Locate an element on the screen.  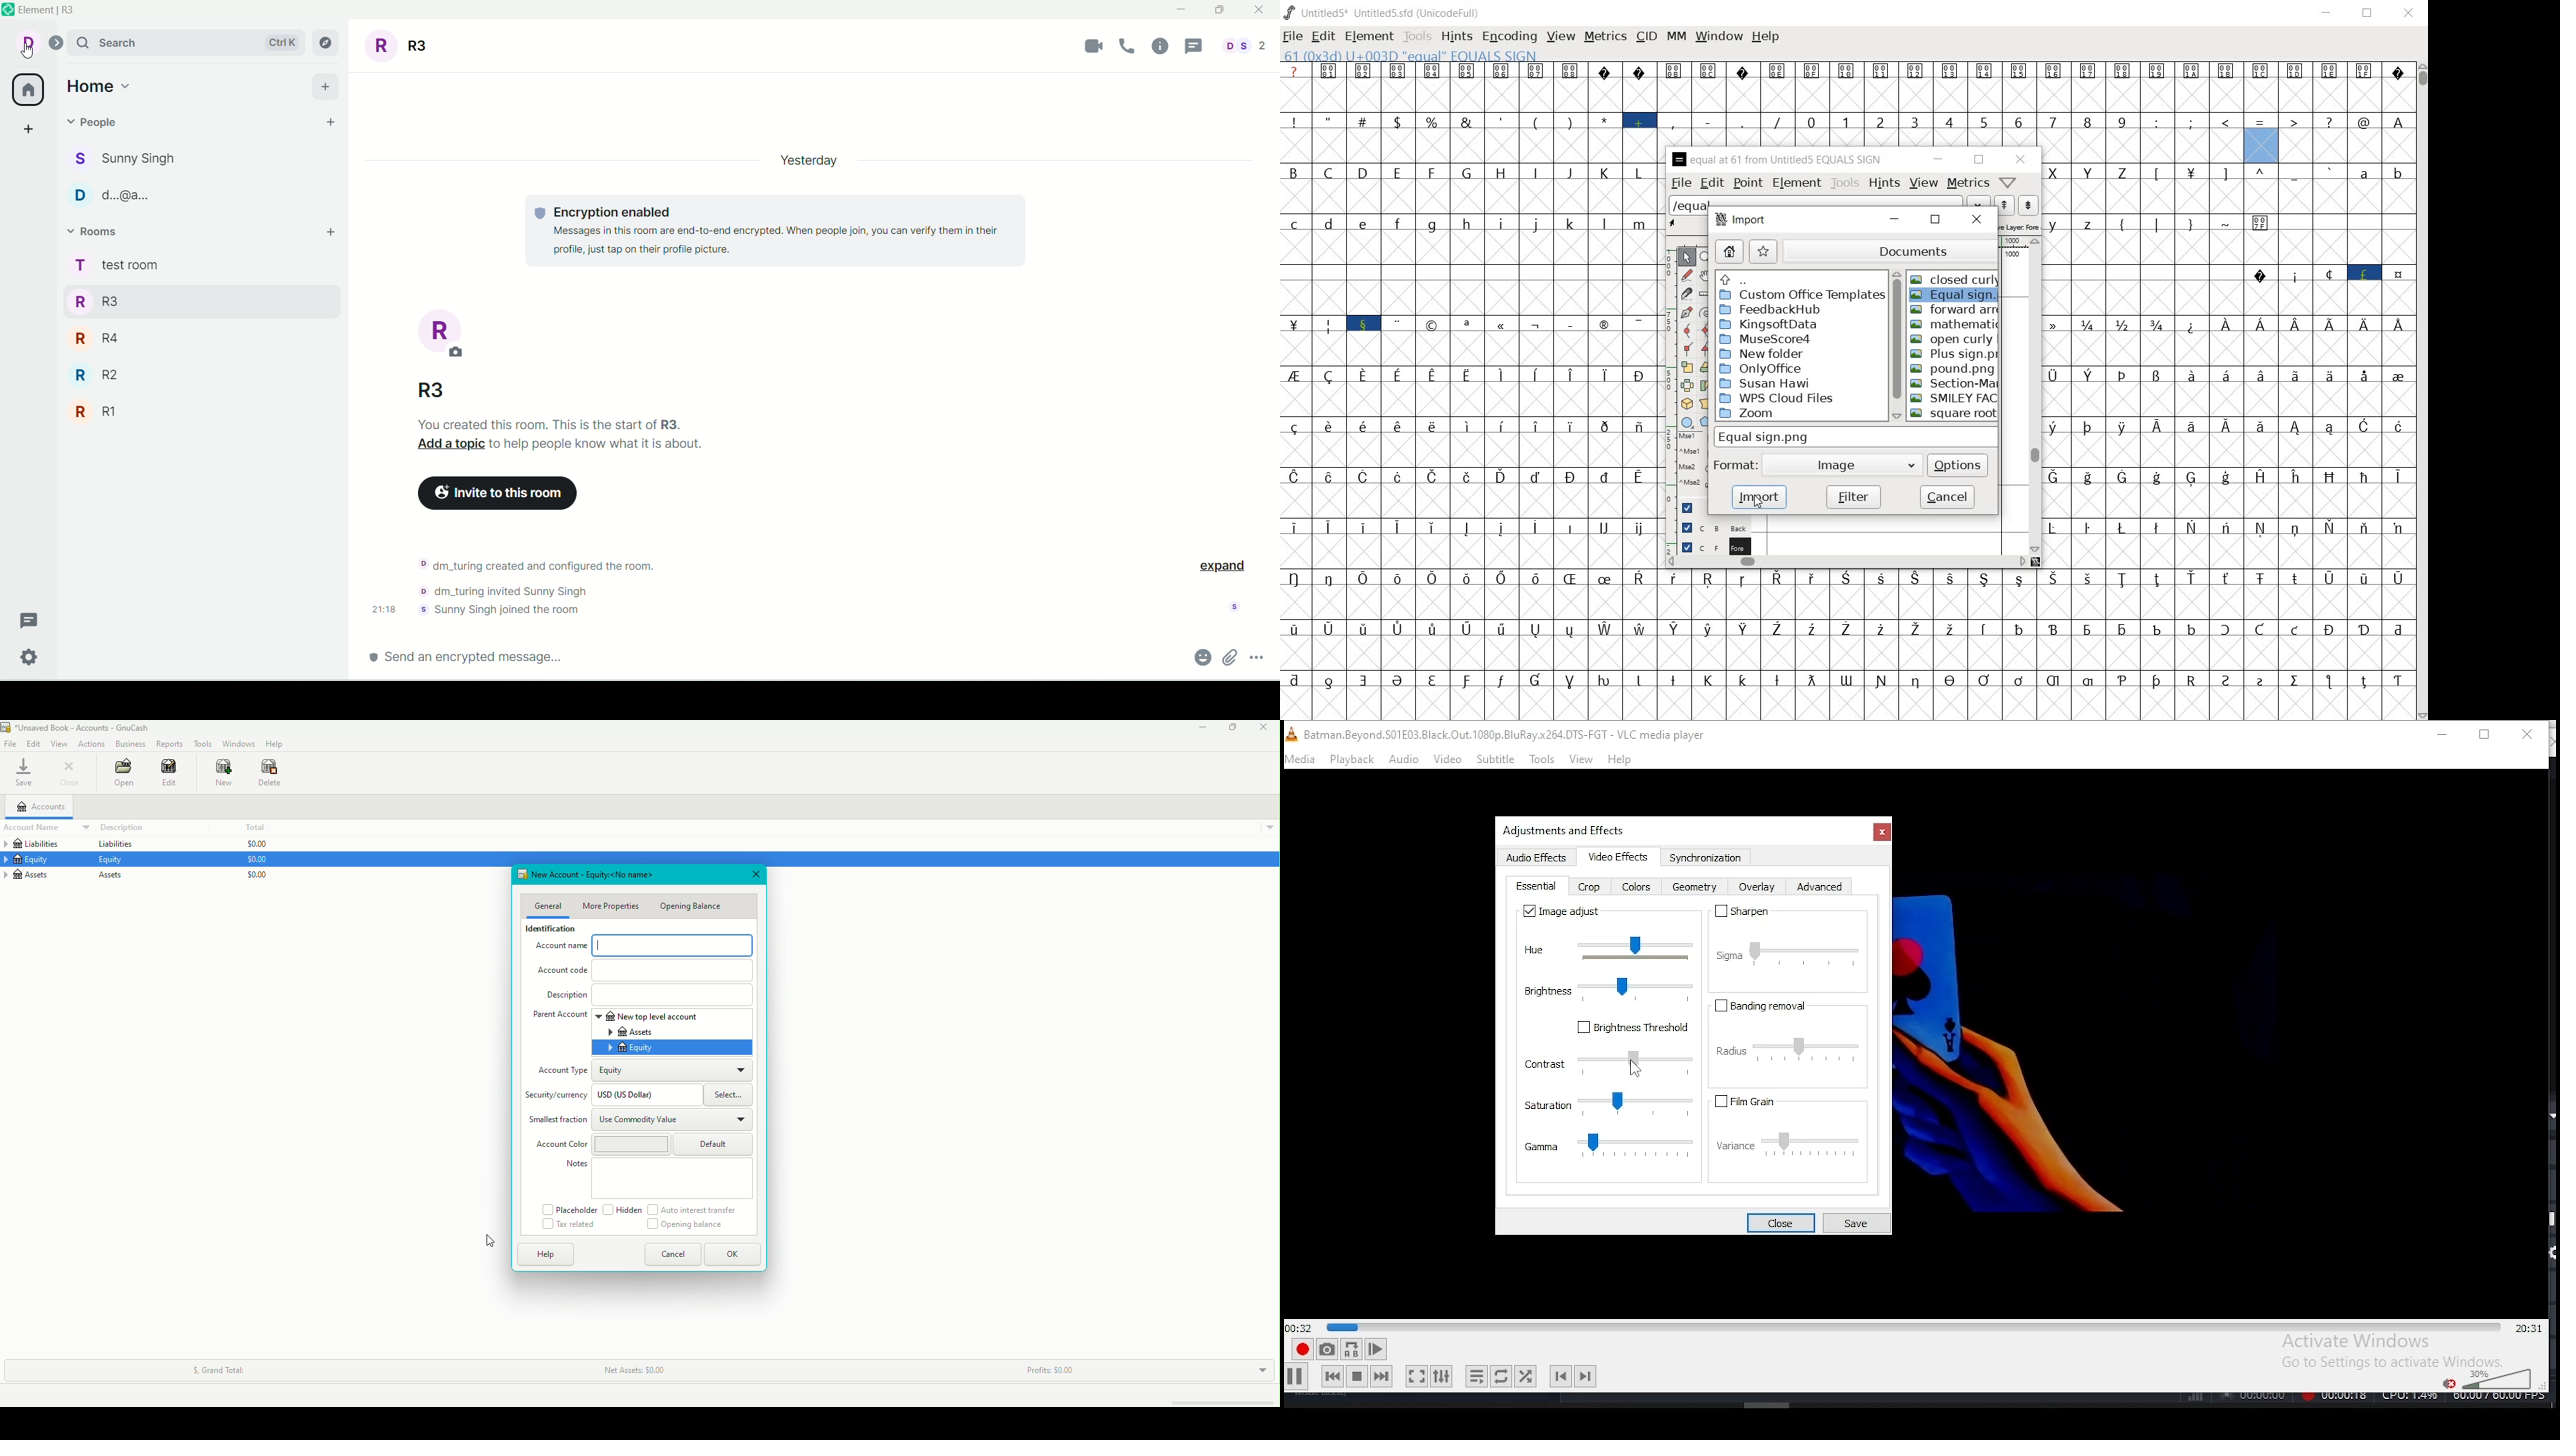
view is located at coordinates (1923, 184).